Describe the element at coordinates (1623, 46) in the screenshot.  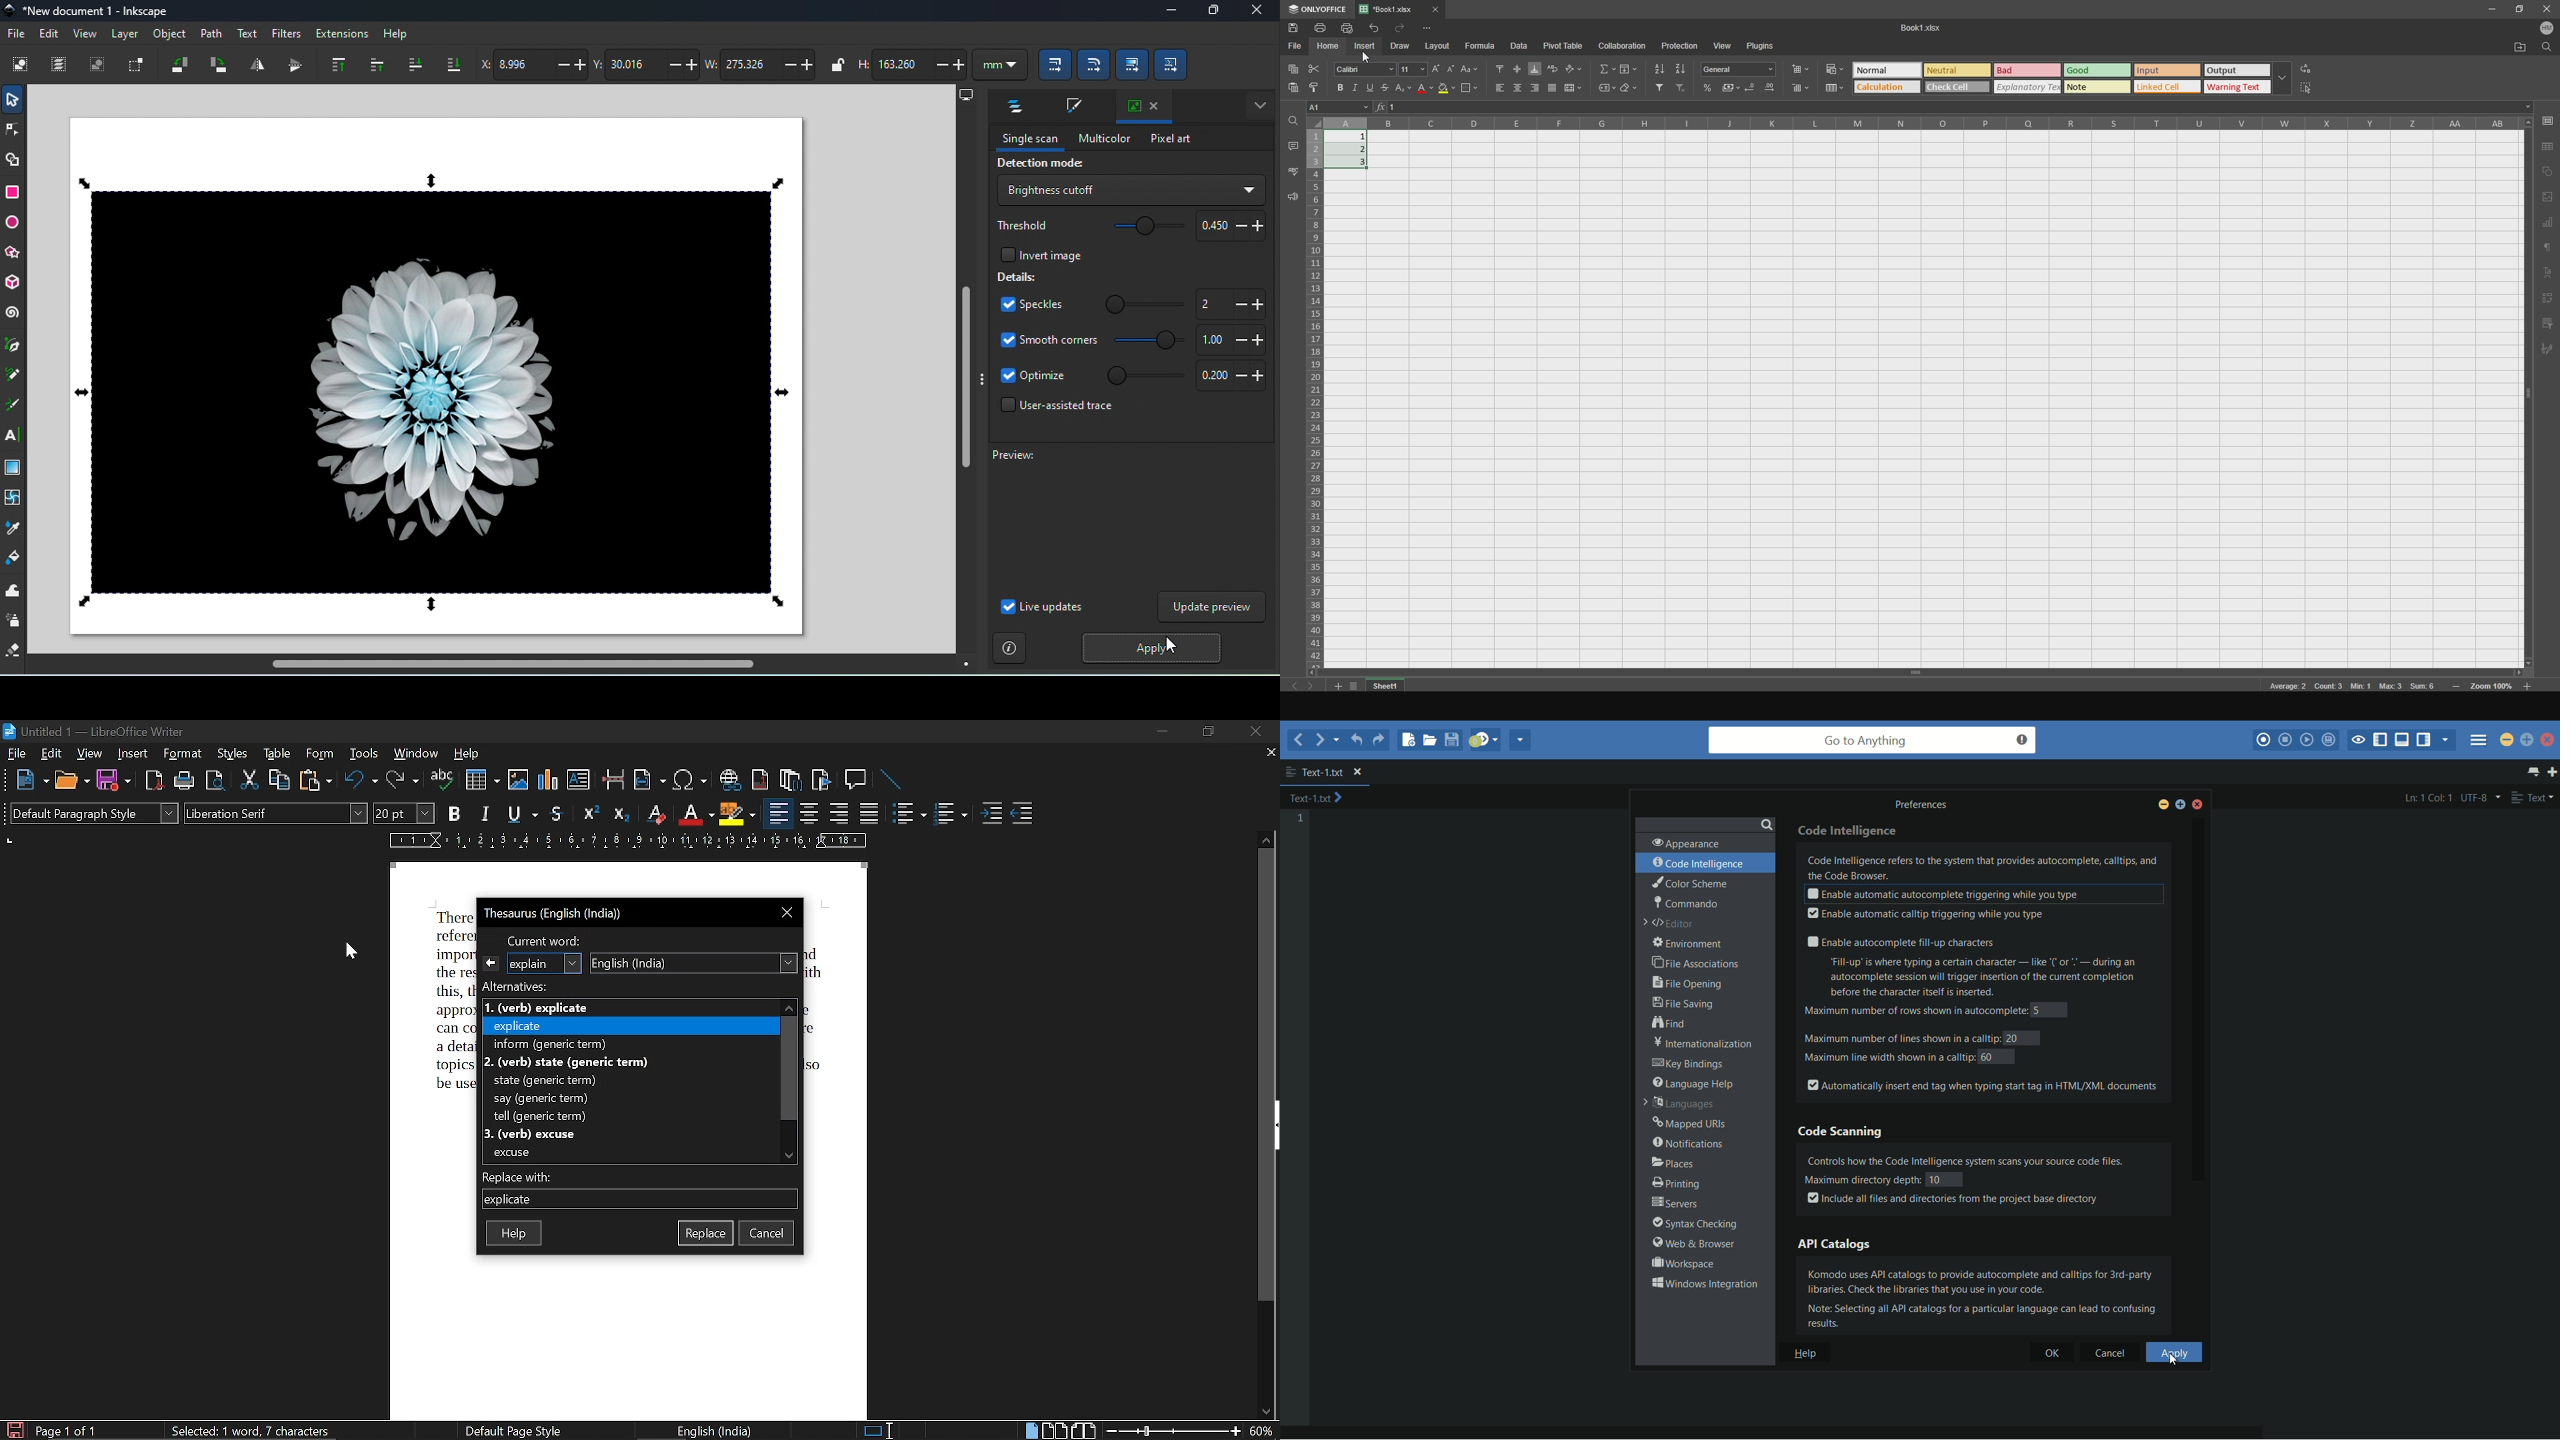
I see `collaboration` at that location.